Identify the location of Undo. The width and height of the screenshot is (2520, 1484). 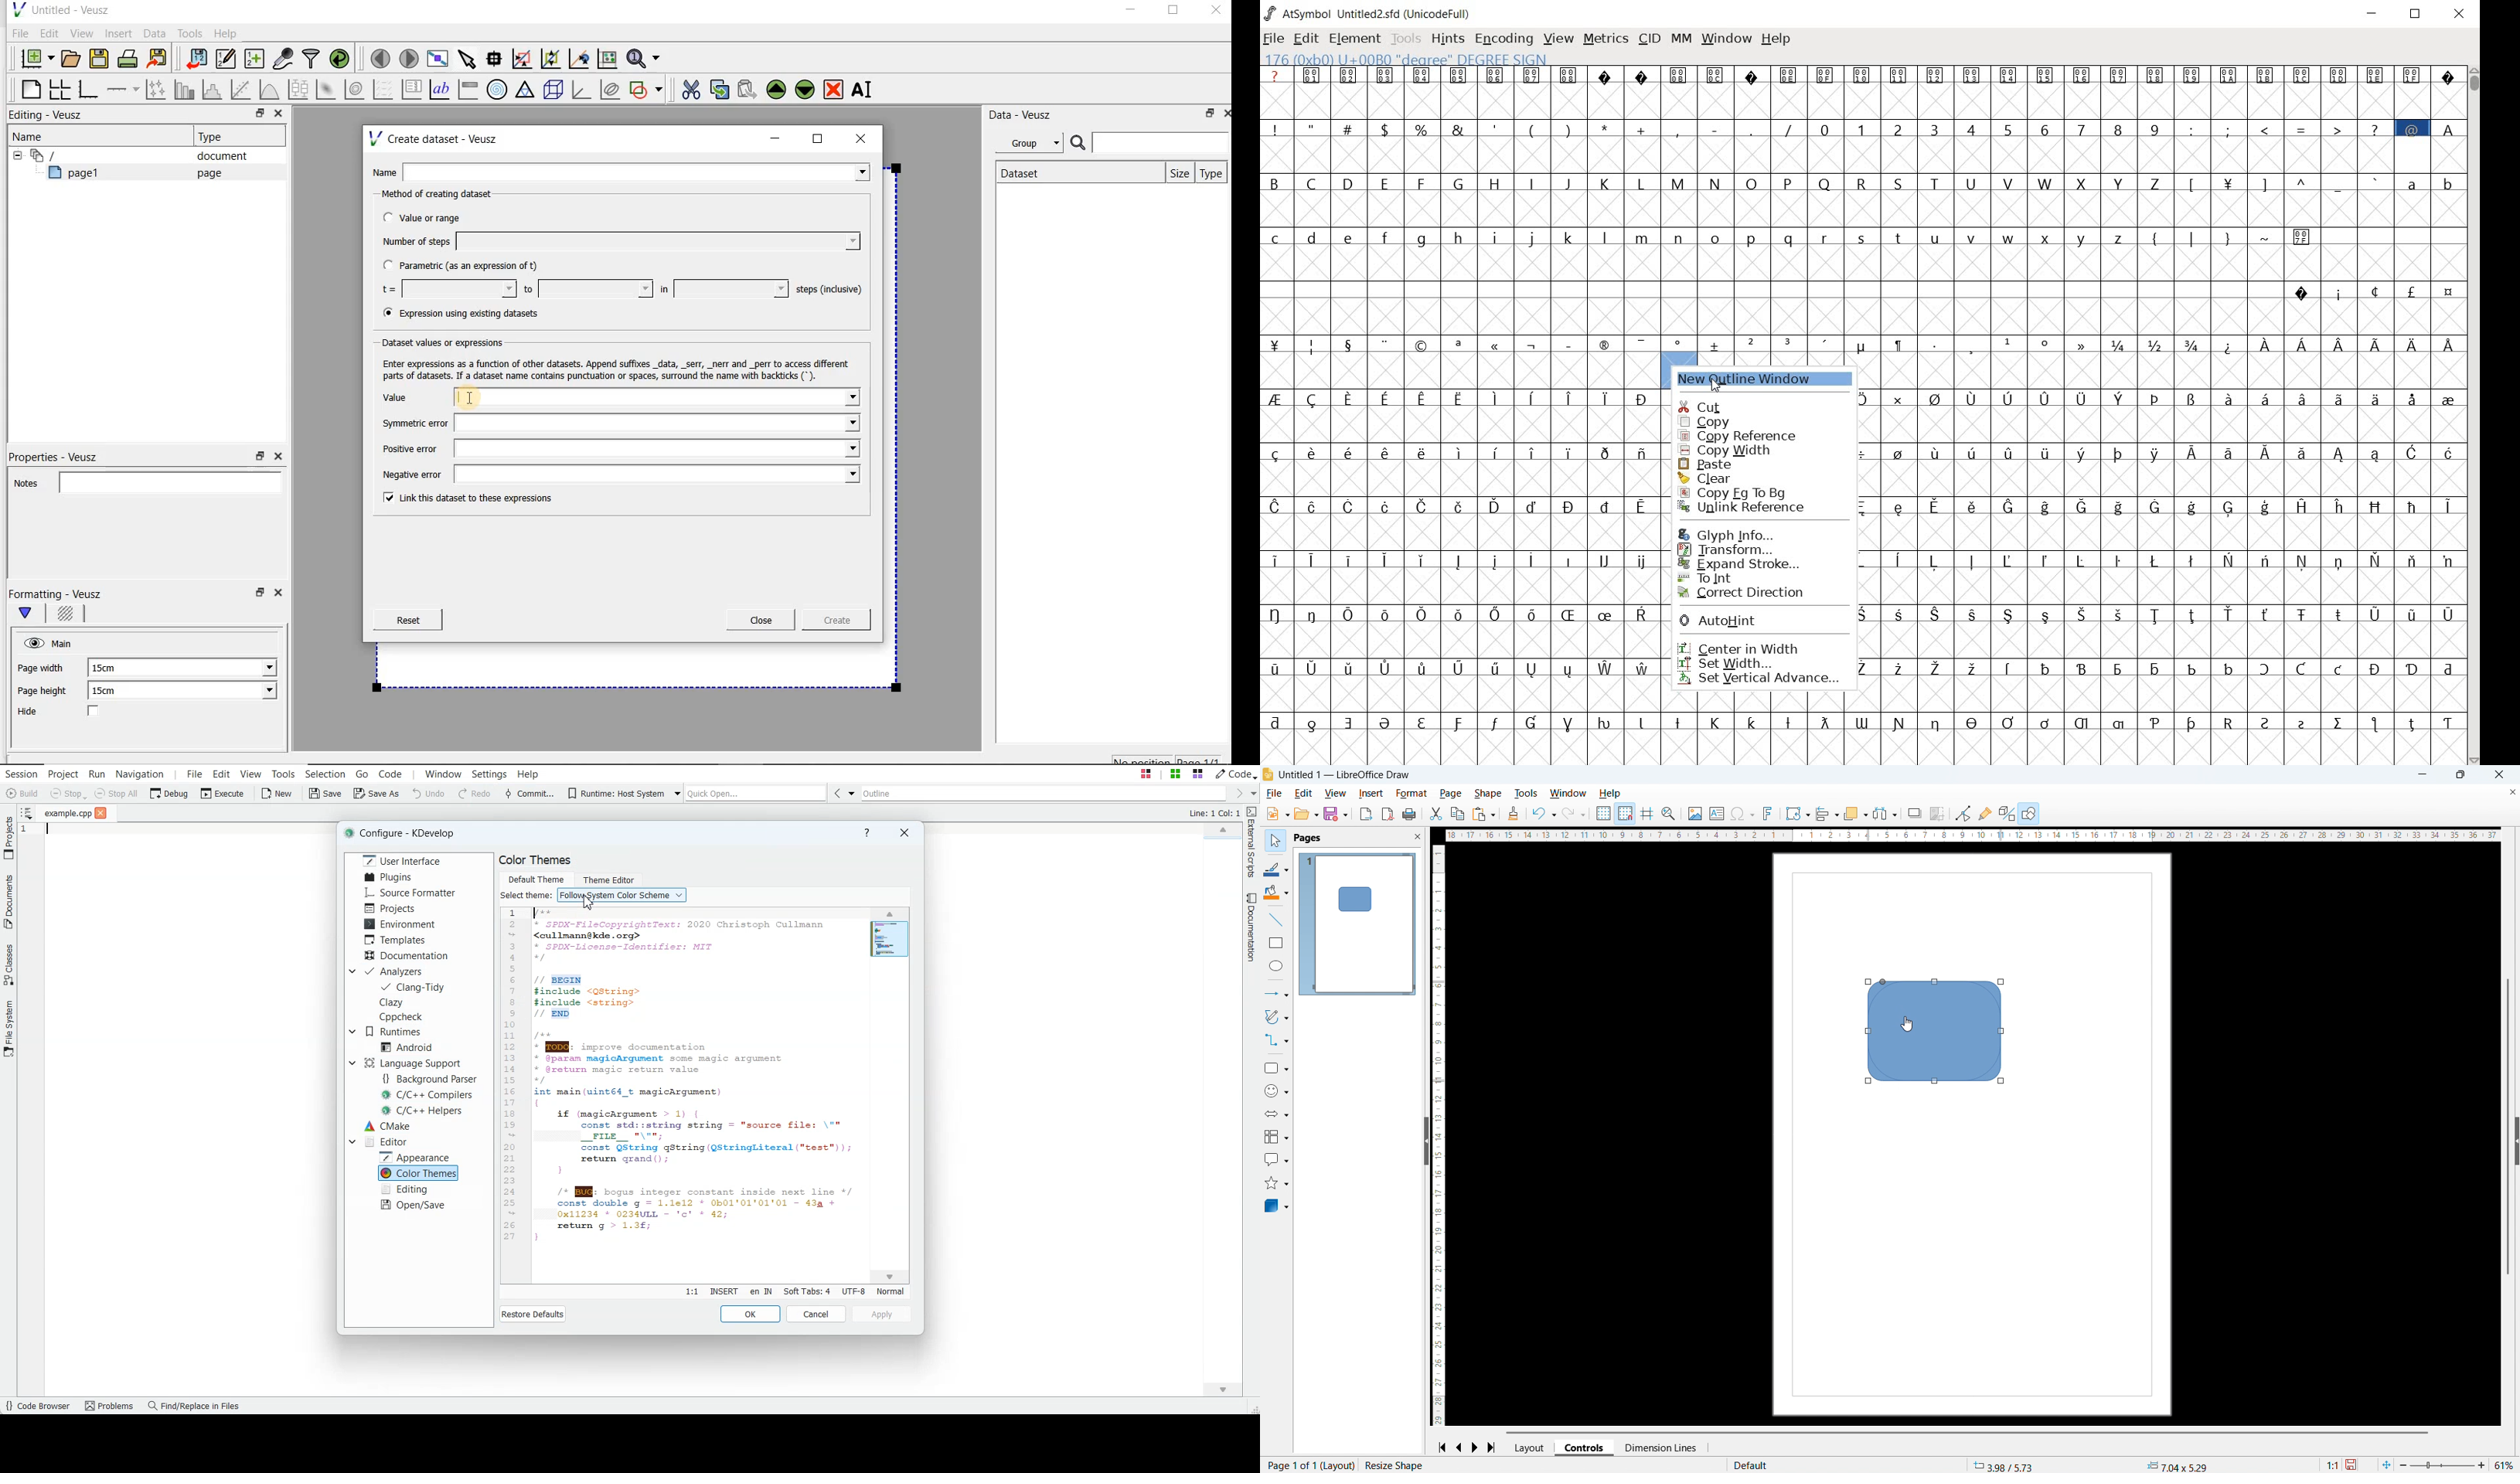
(429, 794).